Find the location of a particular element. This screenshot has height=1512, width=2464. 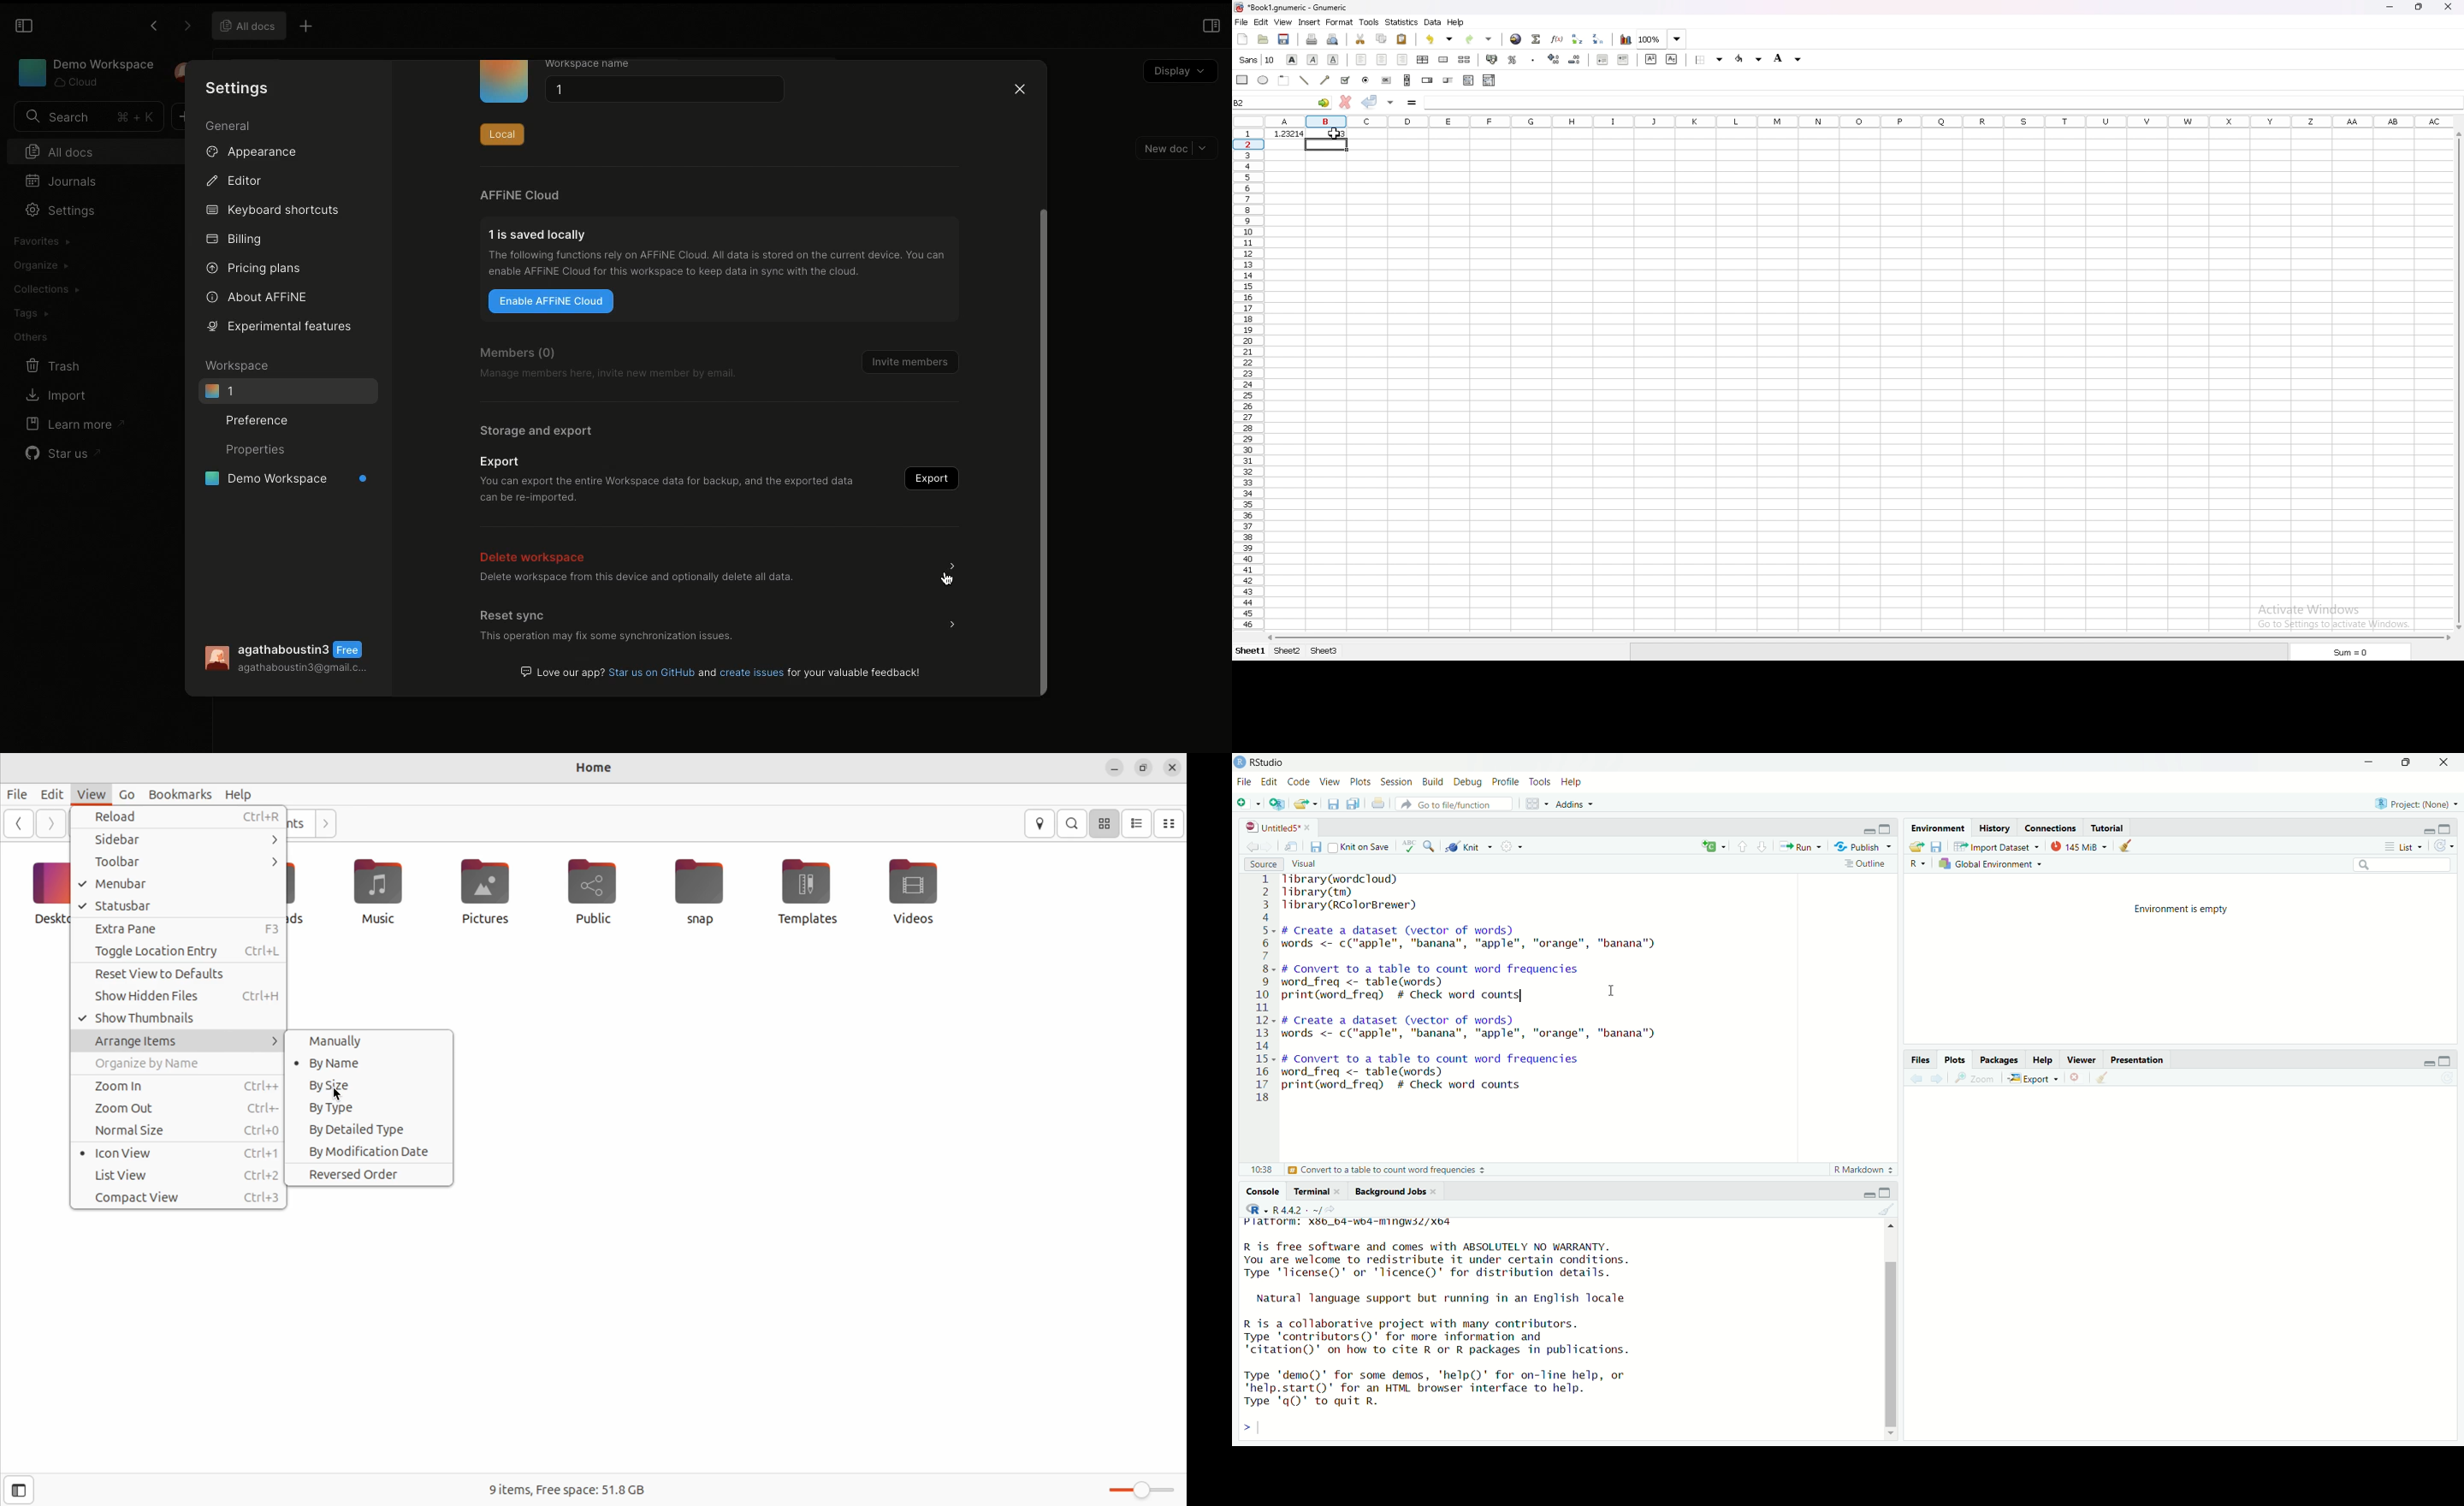

Debug is located at coordinates (1467, 784).